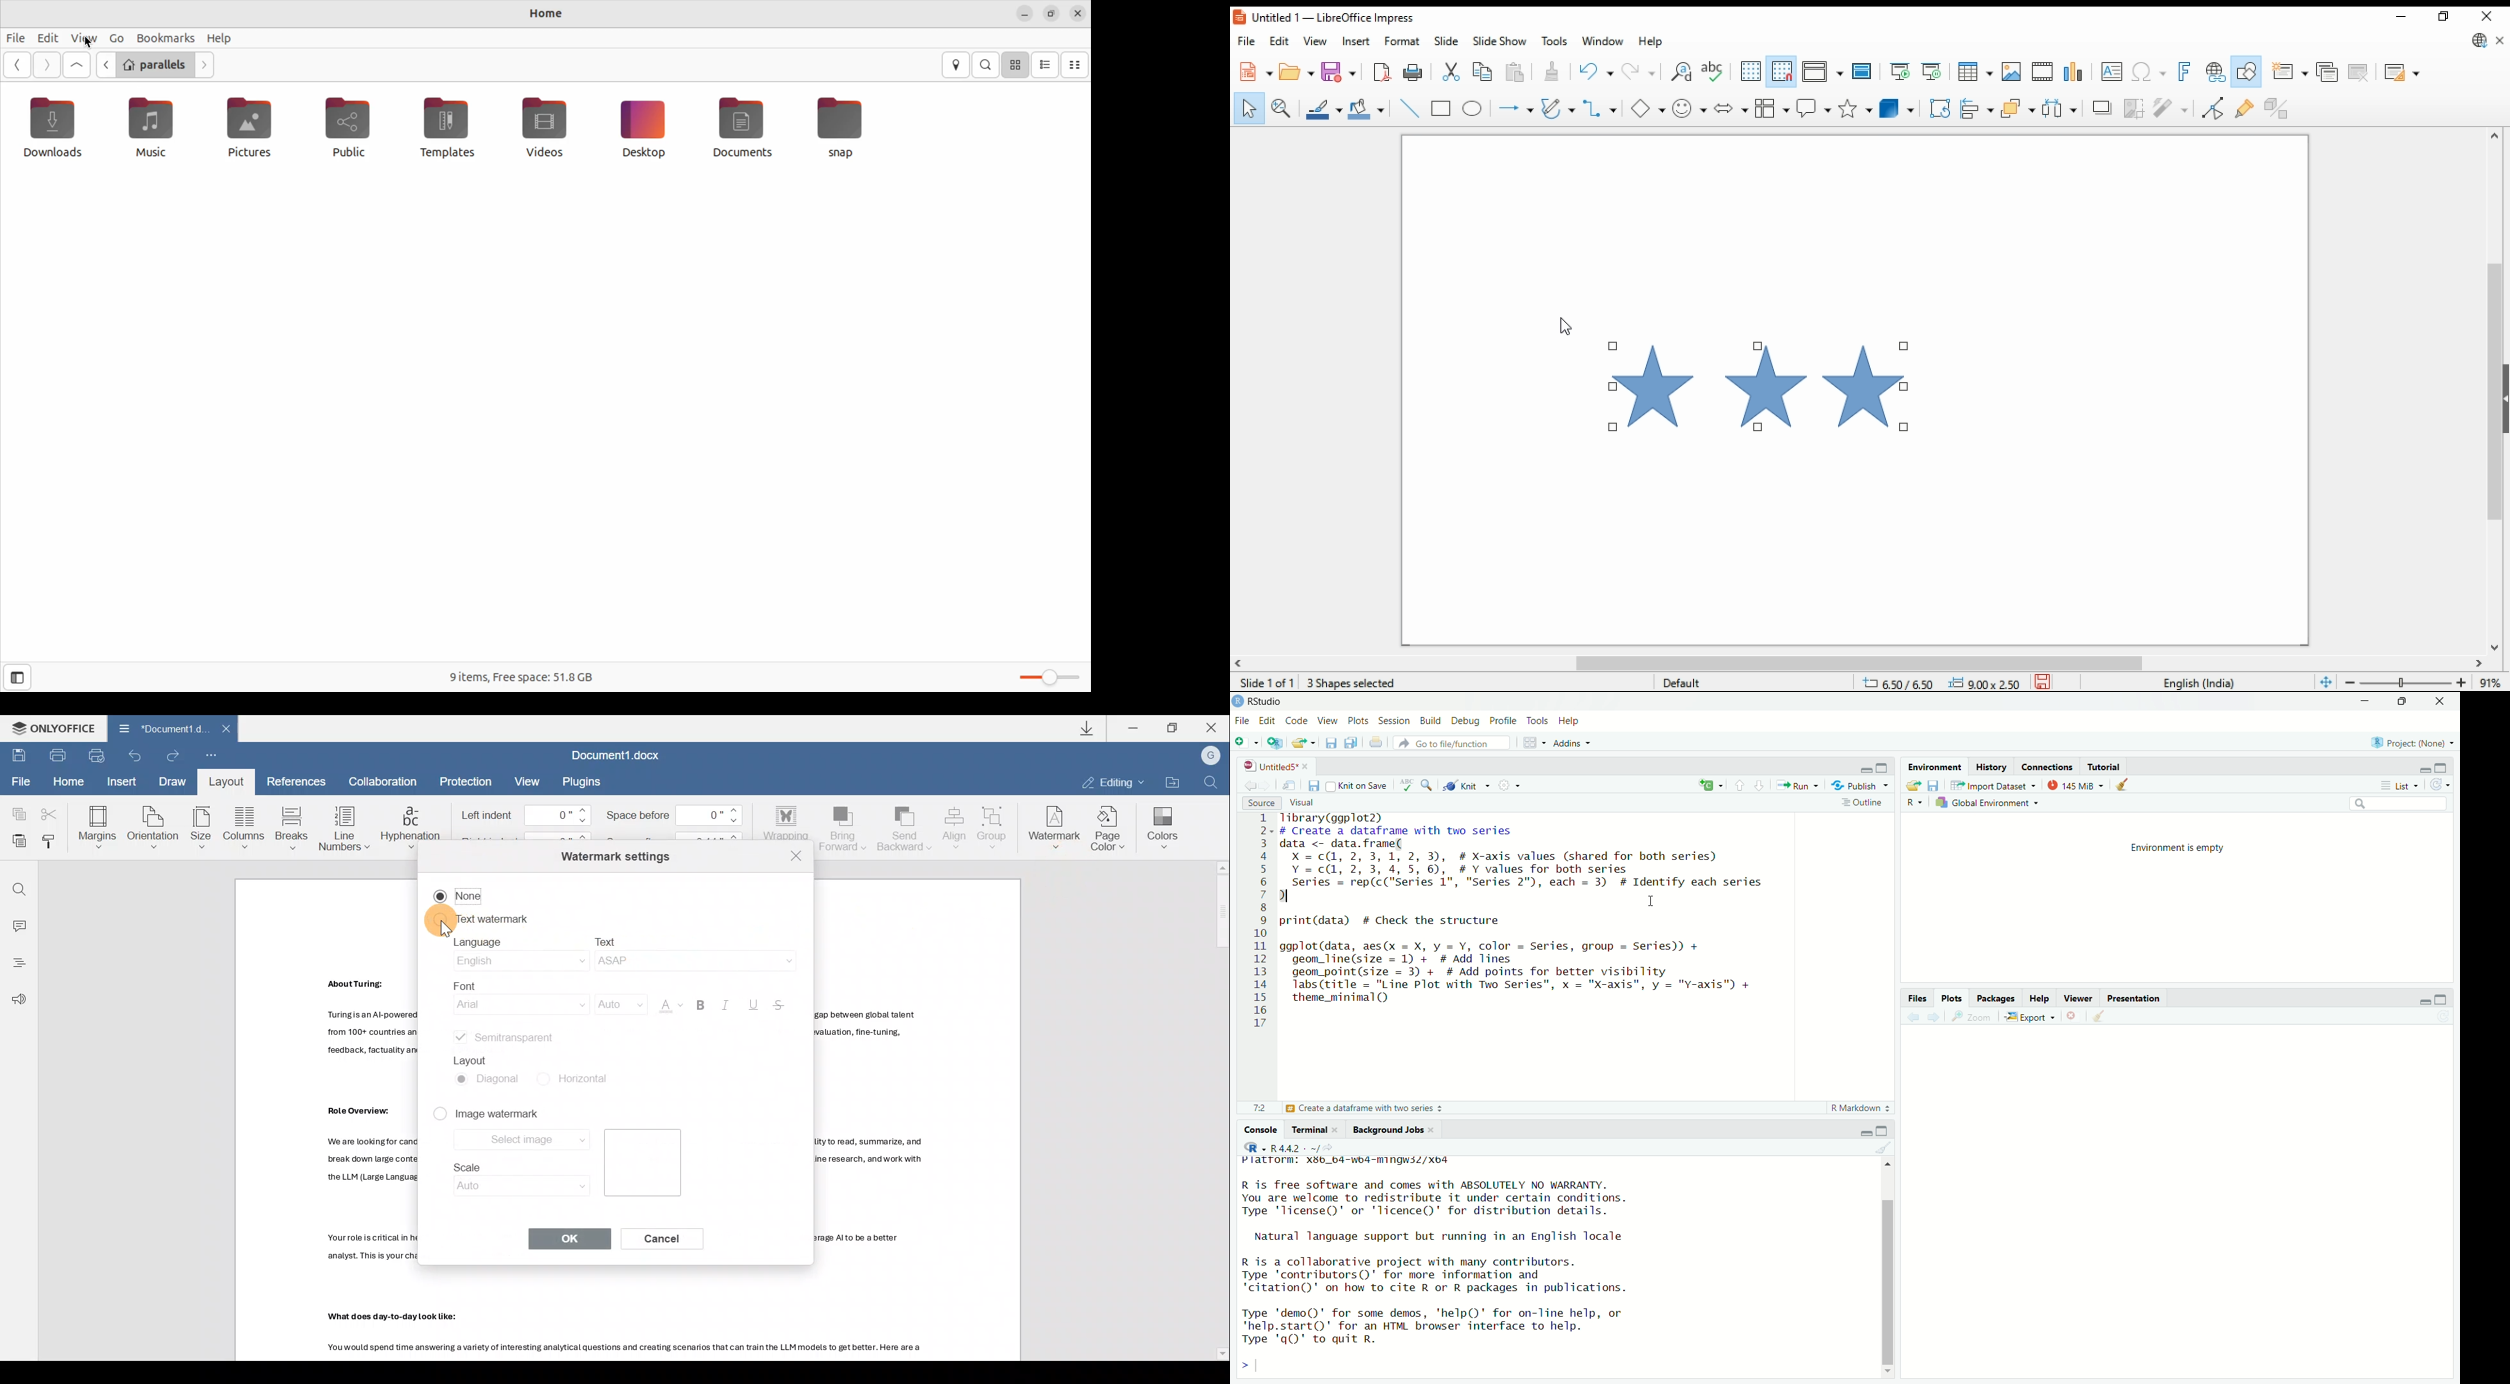 Image resolution: width=2520 pixels, height=1400 pixels. What do you see at coordinates (1978, 109) in the screenshot?
I see `align objects` at bounding box center [1978, 109].